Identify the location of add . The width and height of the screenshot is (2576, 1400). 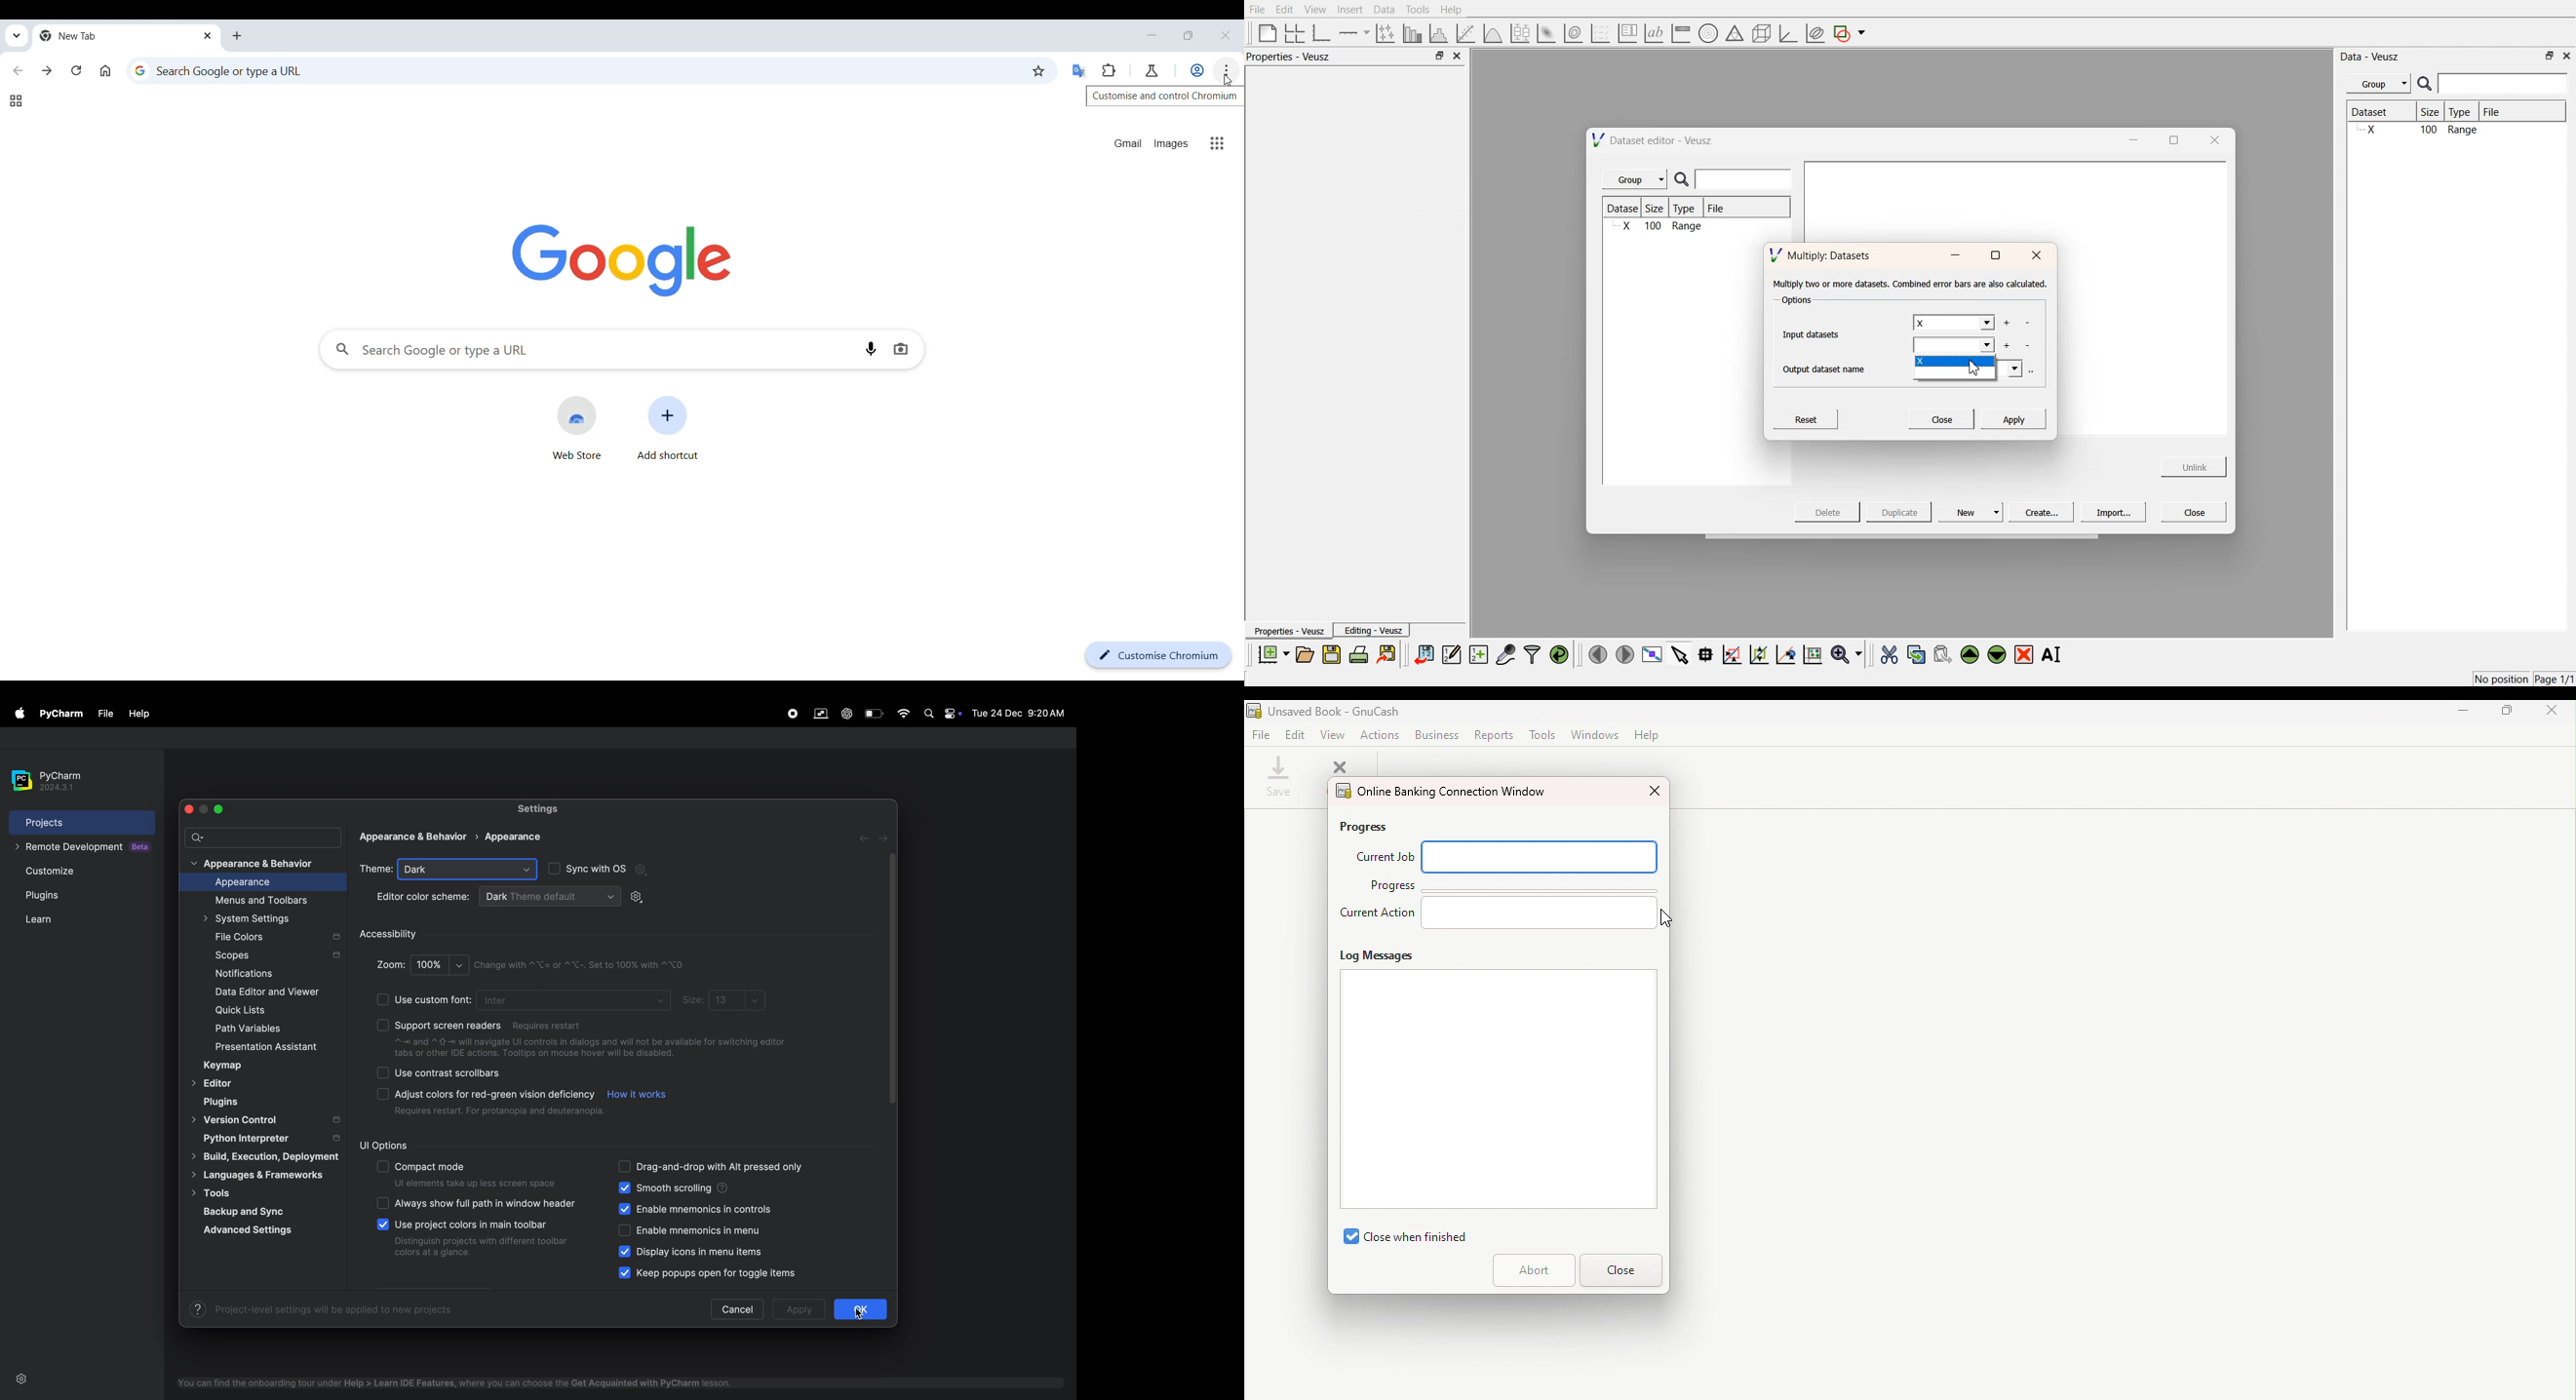
(2006, 345).